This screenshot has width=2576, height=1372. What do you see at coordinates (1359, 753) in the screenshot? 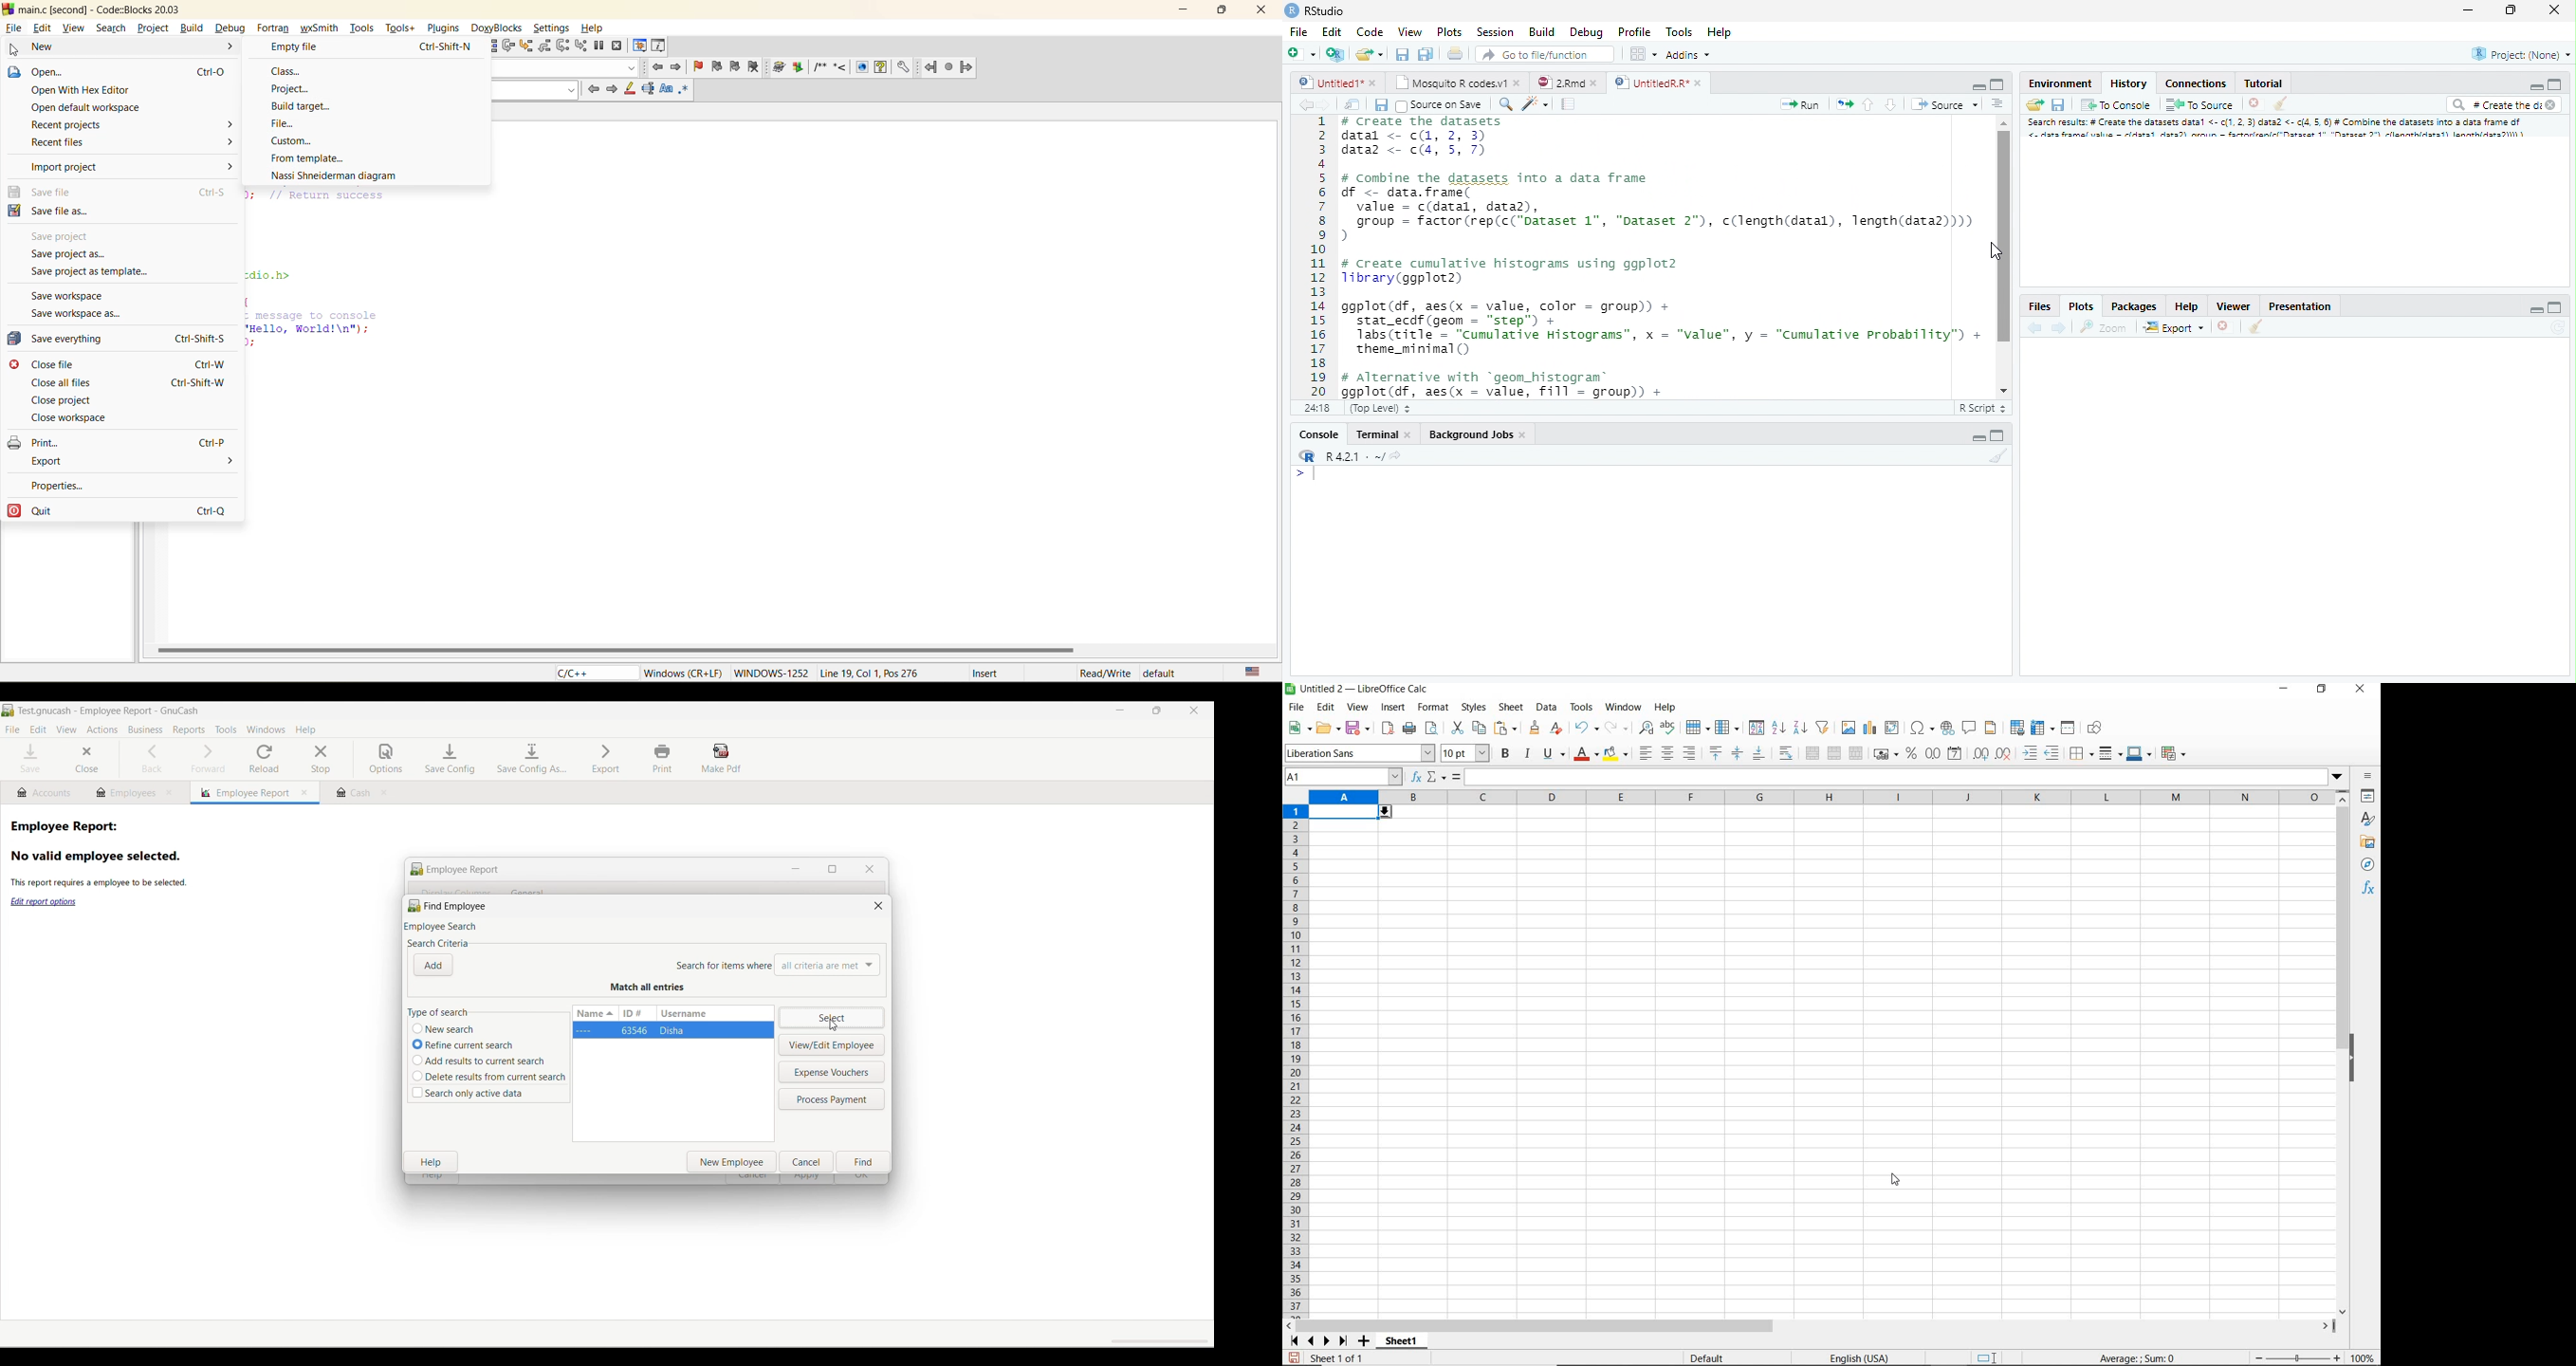
I see `font name` at bounding box center [1359, 753].